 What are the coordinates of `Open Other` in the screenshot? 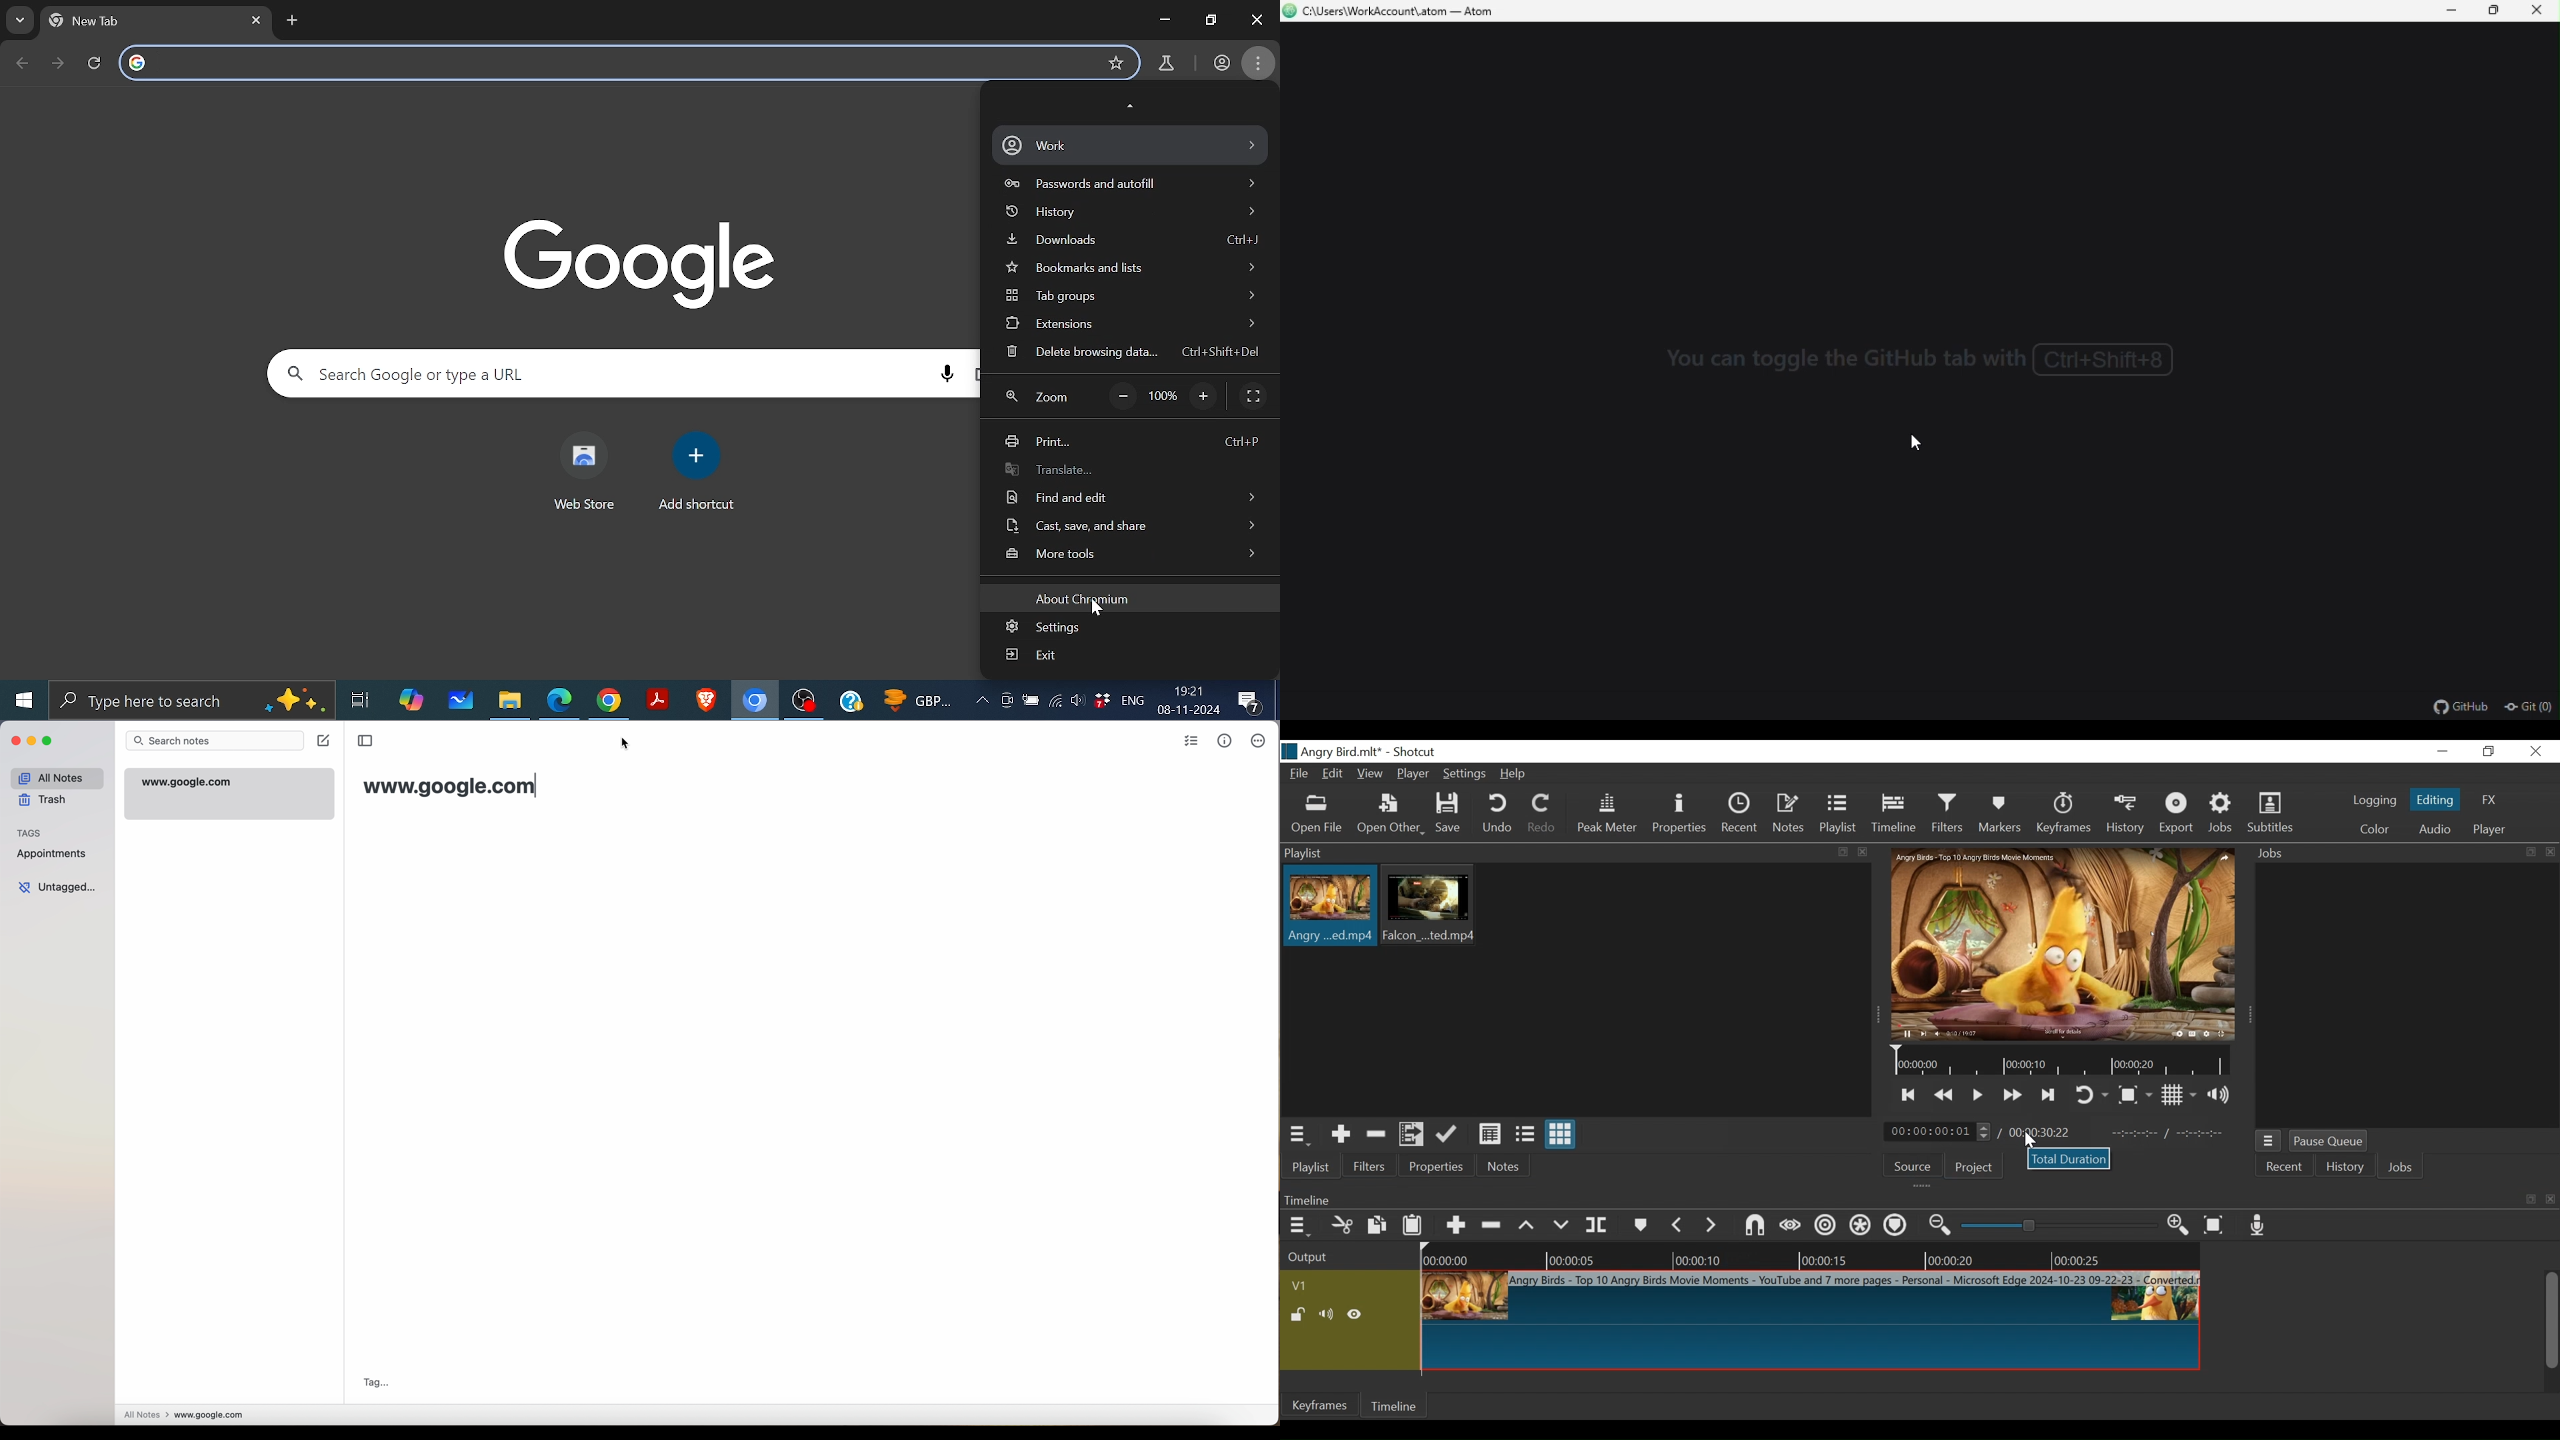 It's located at (1390, 814).